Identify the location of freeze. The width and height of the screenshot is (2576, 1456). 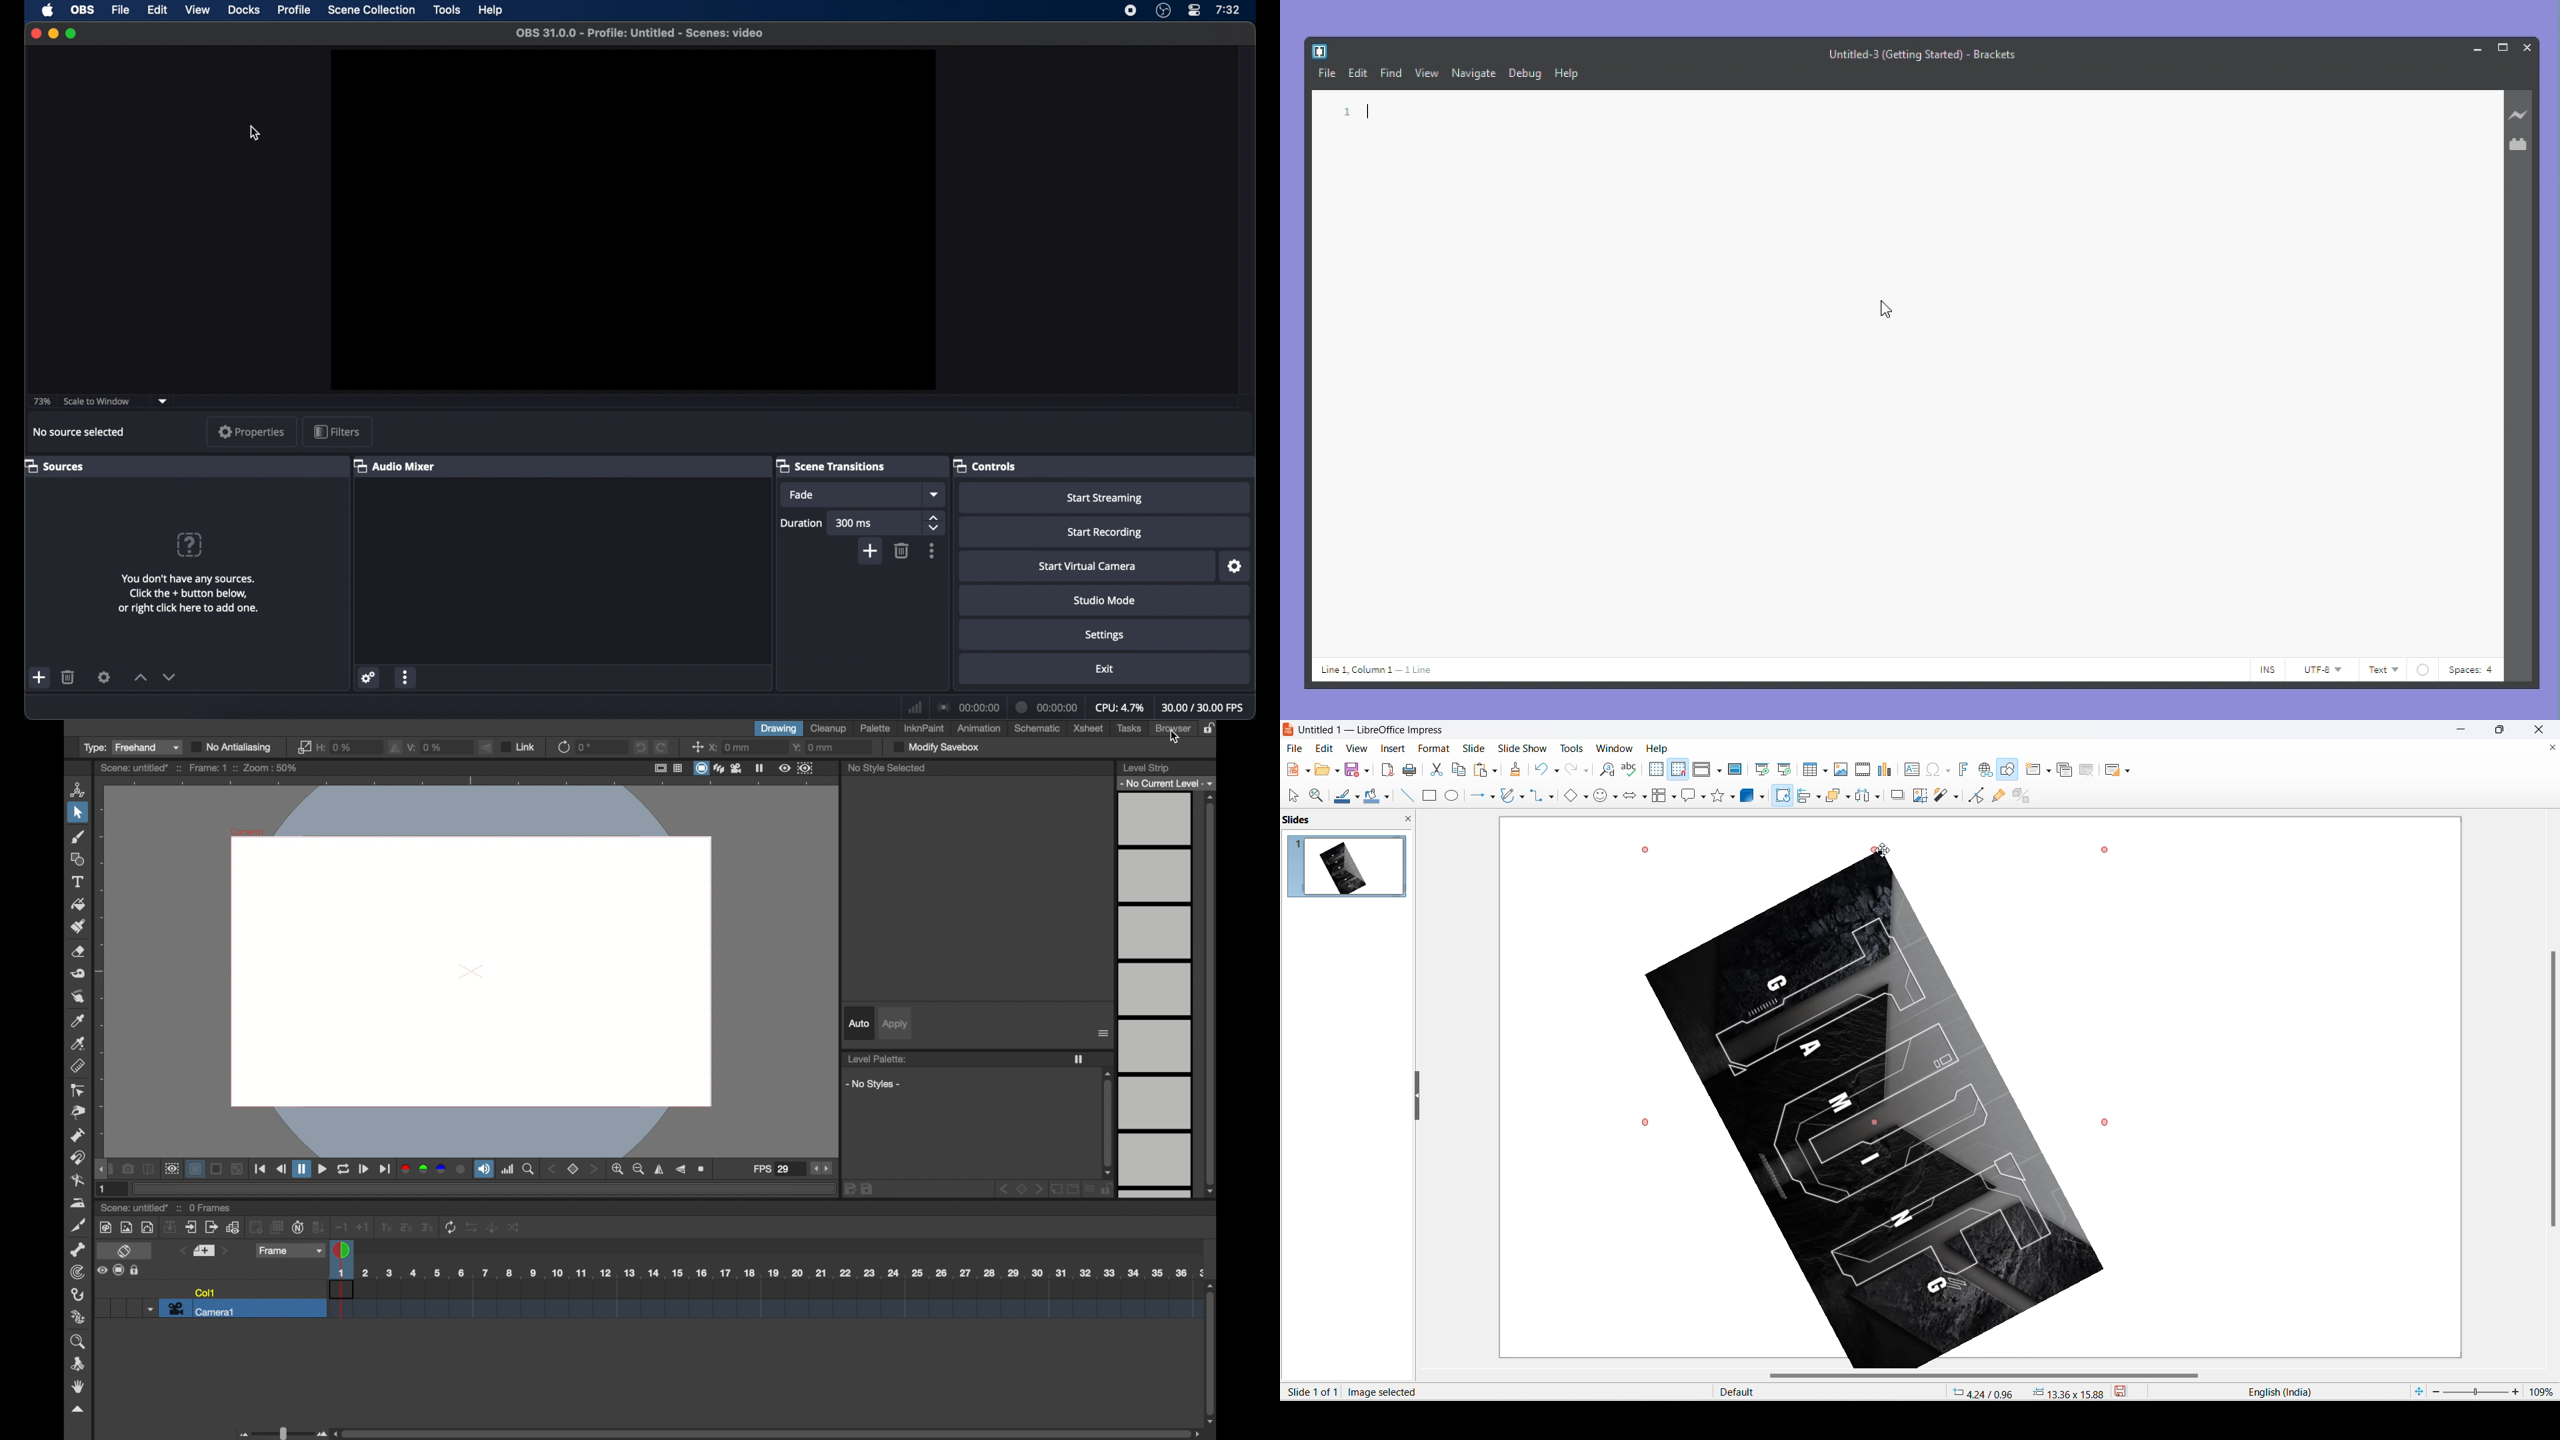
(759, 767).